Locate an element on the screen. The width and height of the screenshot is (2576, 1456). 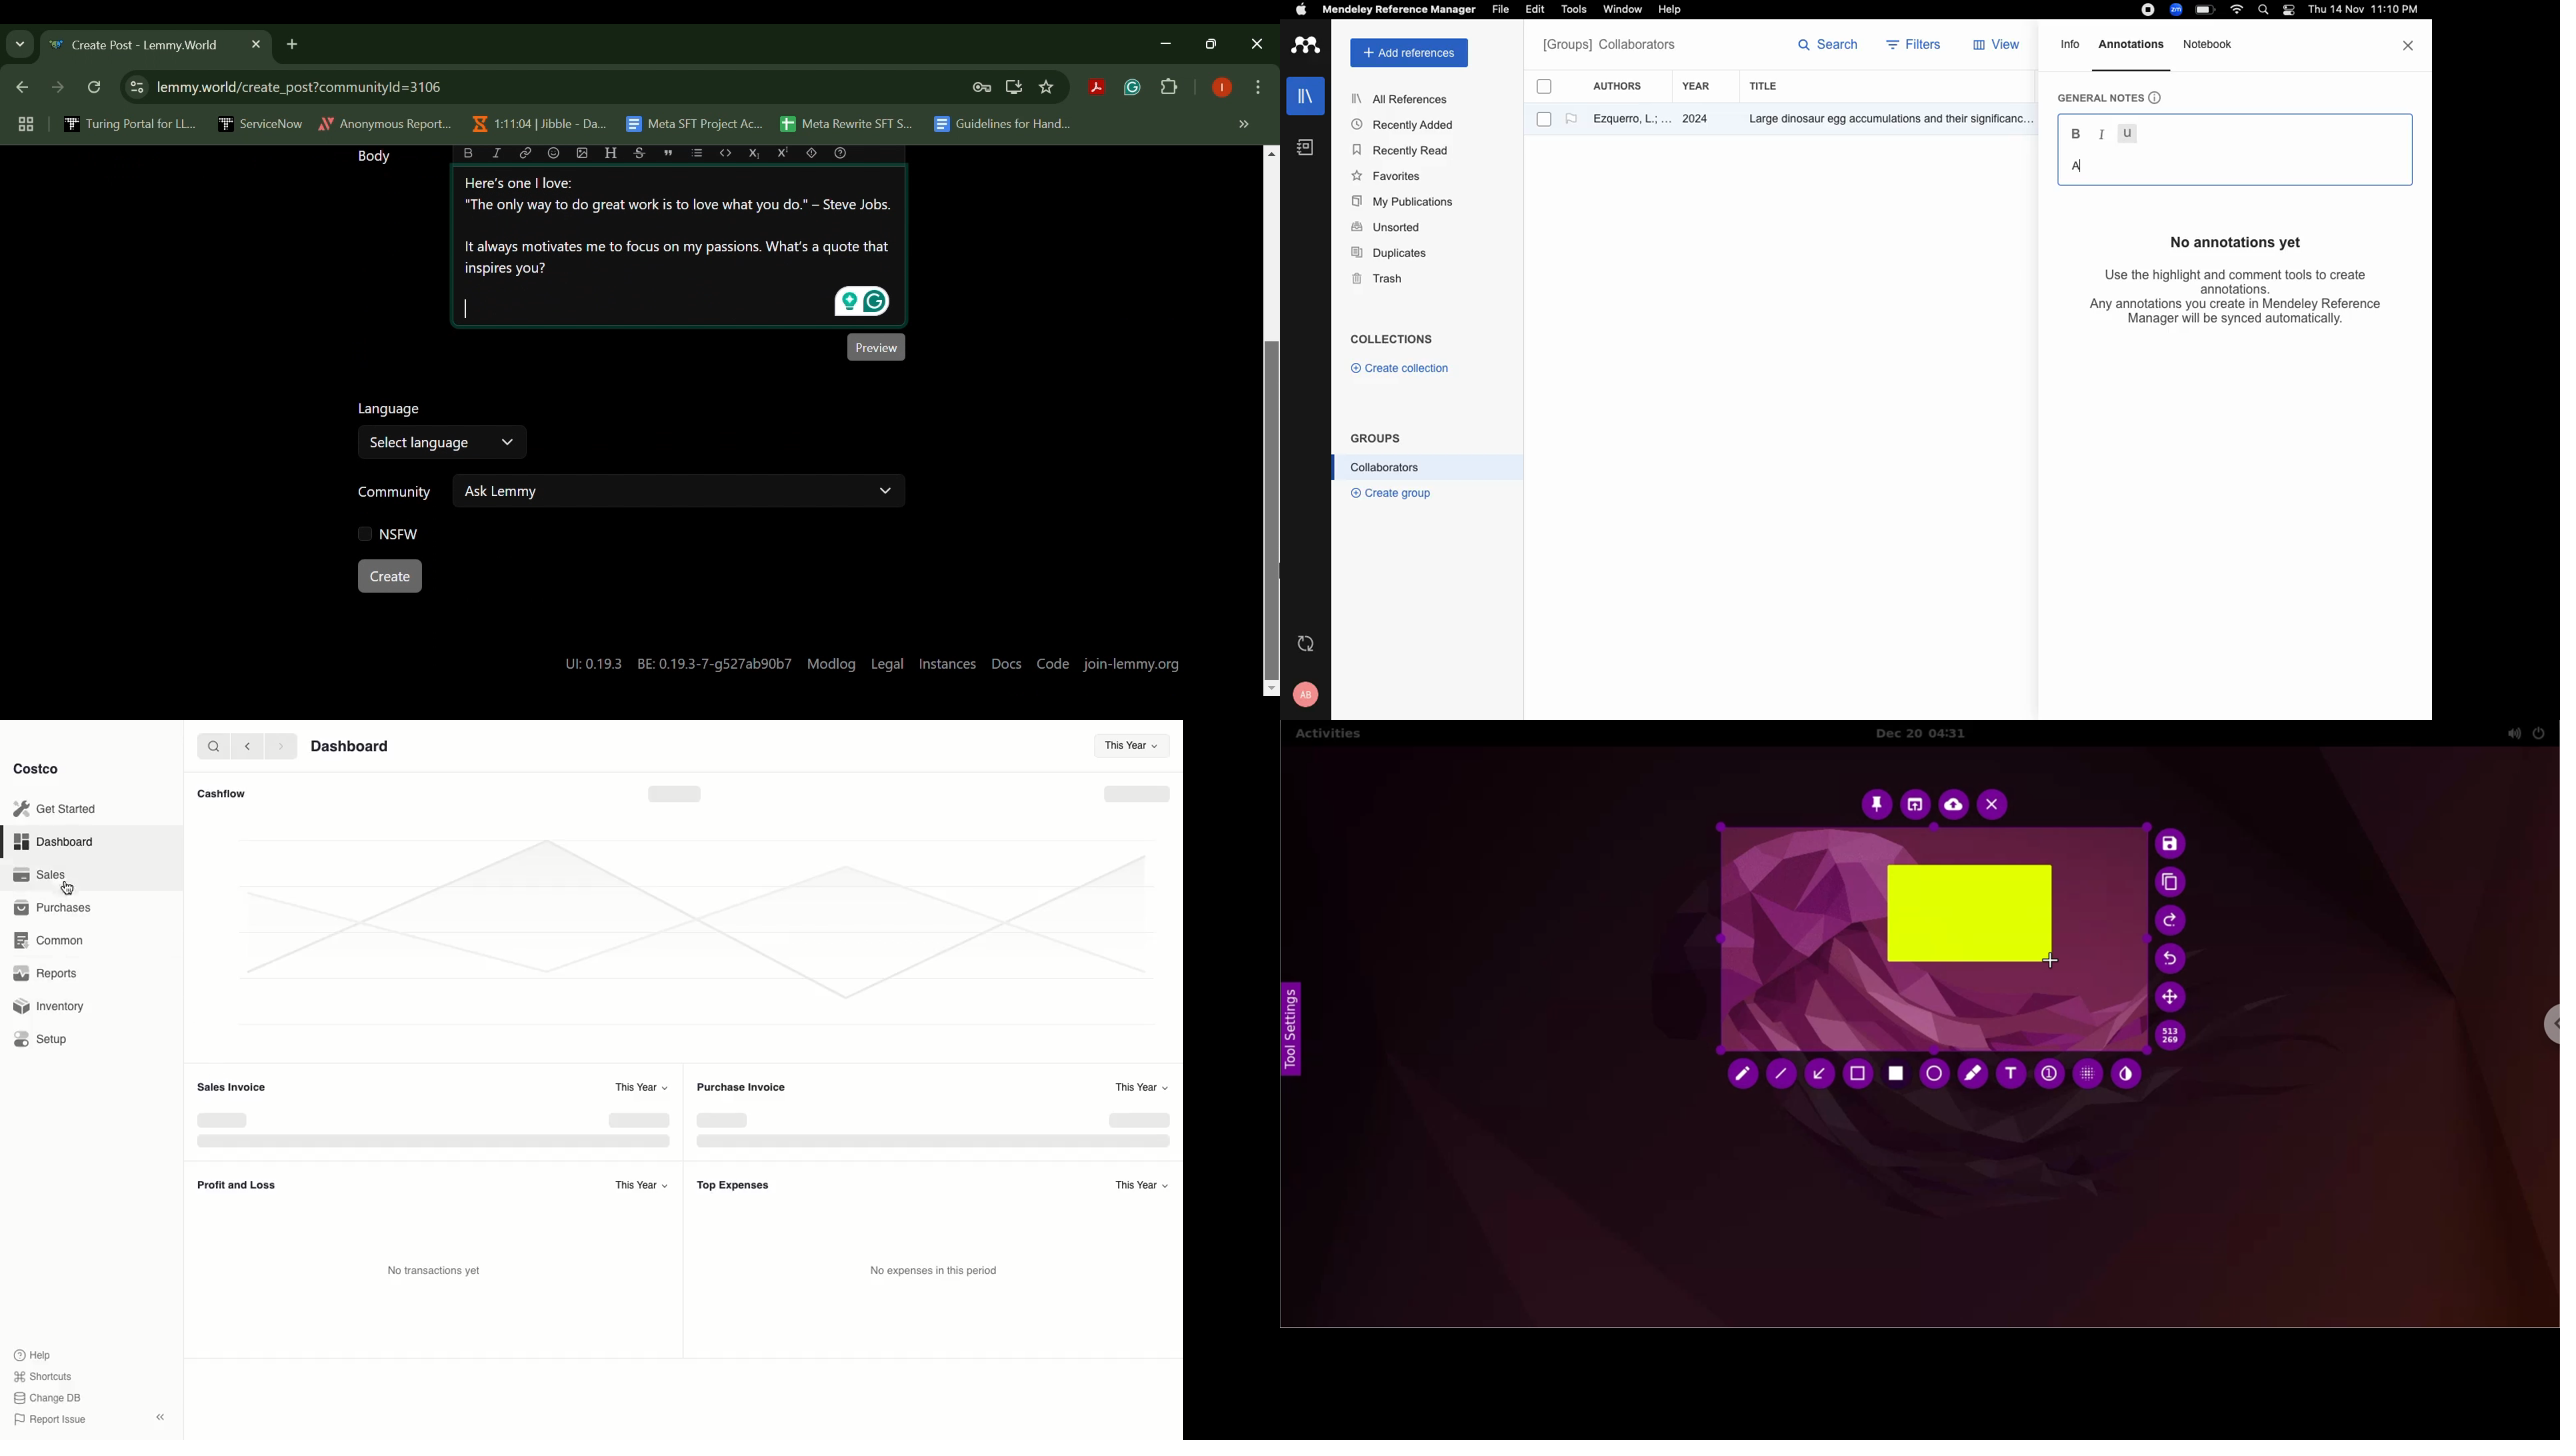
® Create group is located at coordinates (1388, 492).